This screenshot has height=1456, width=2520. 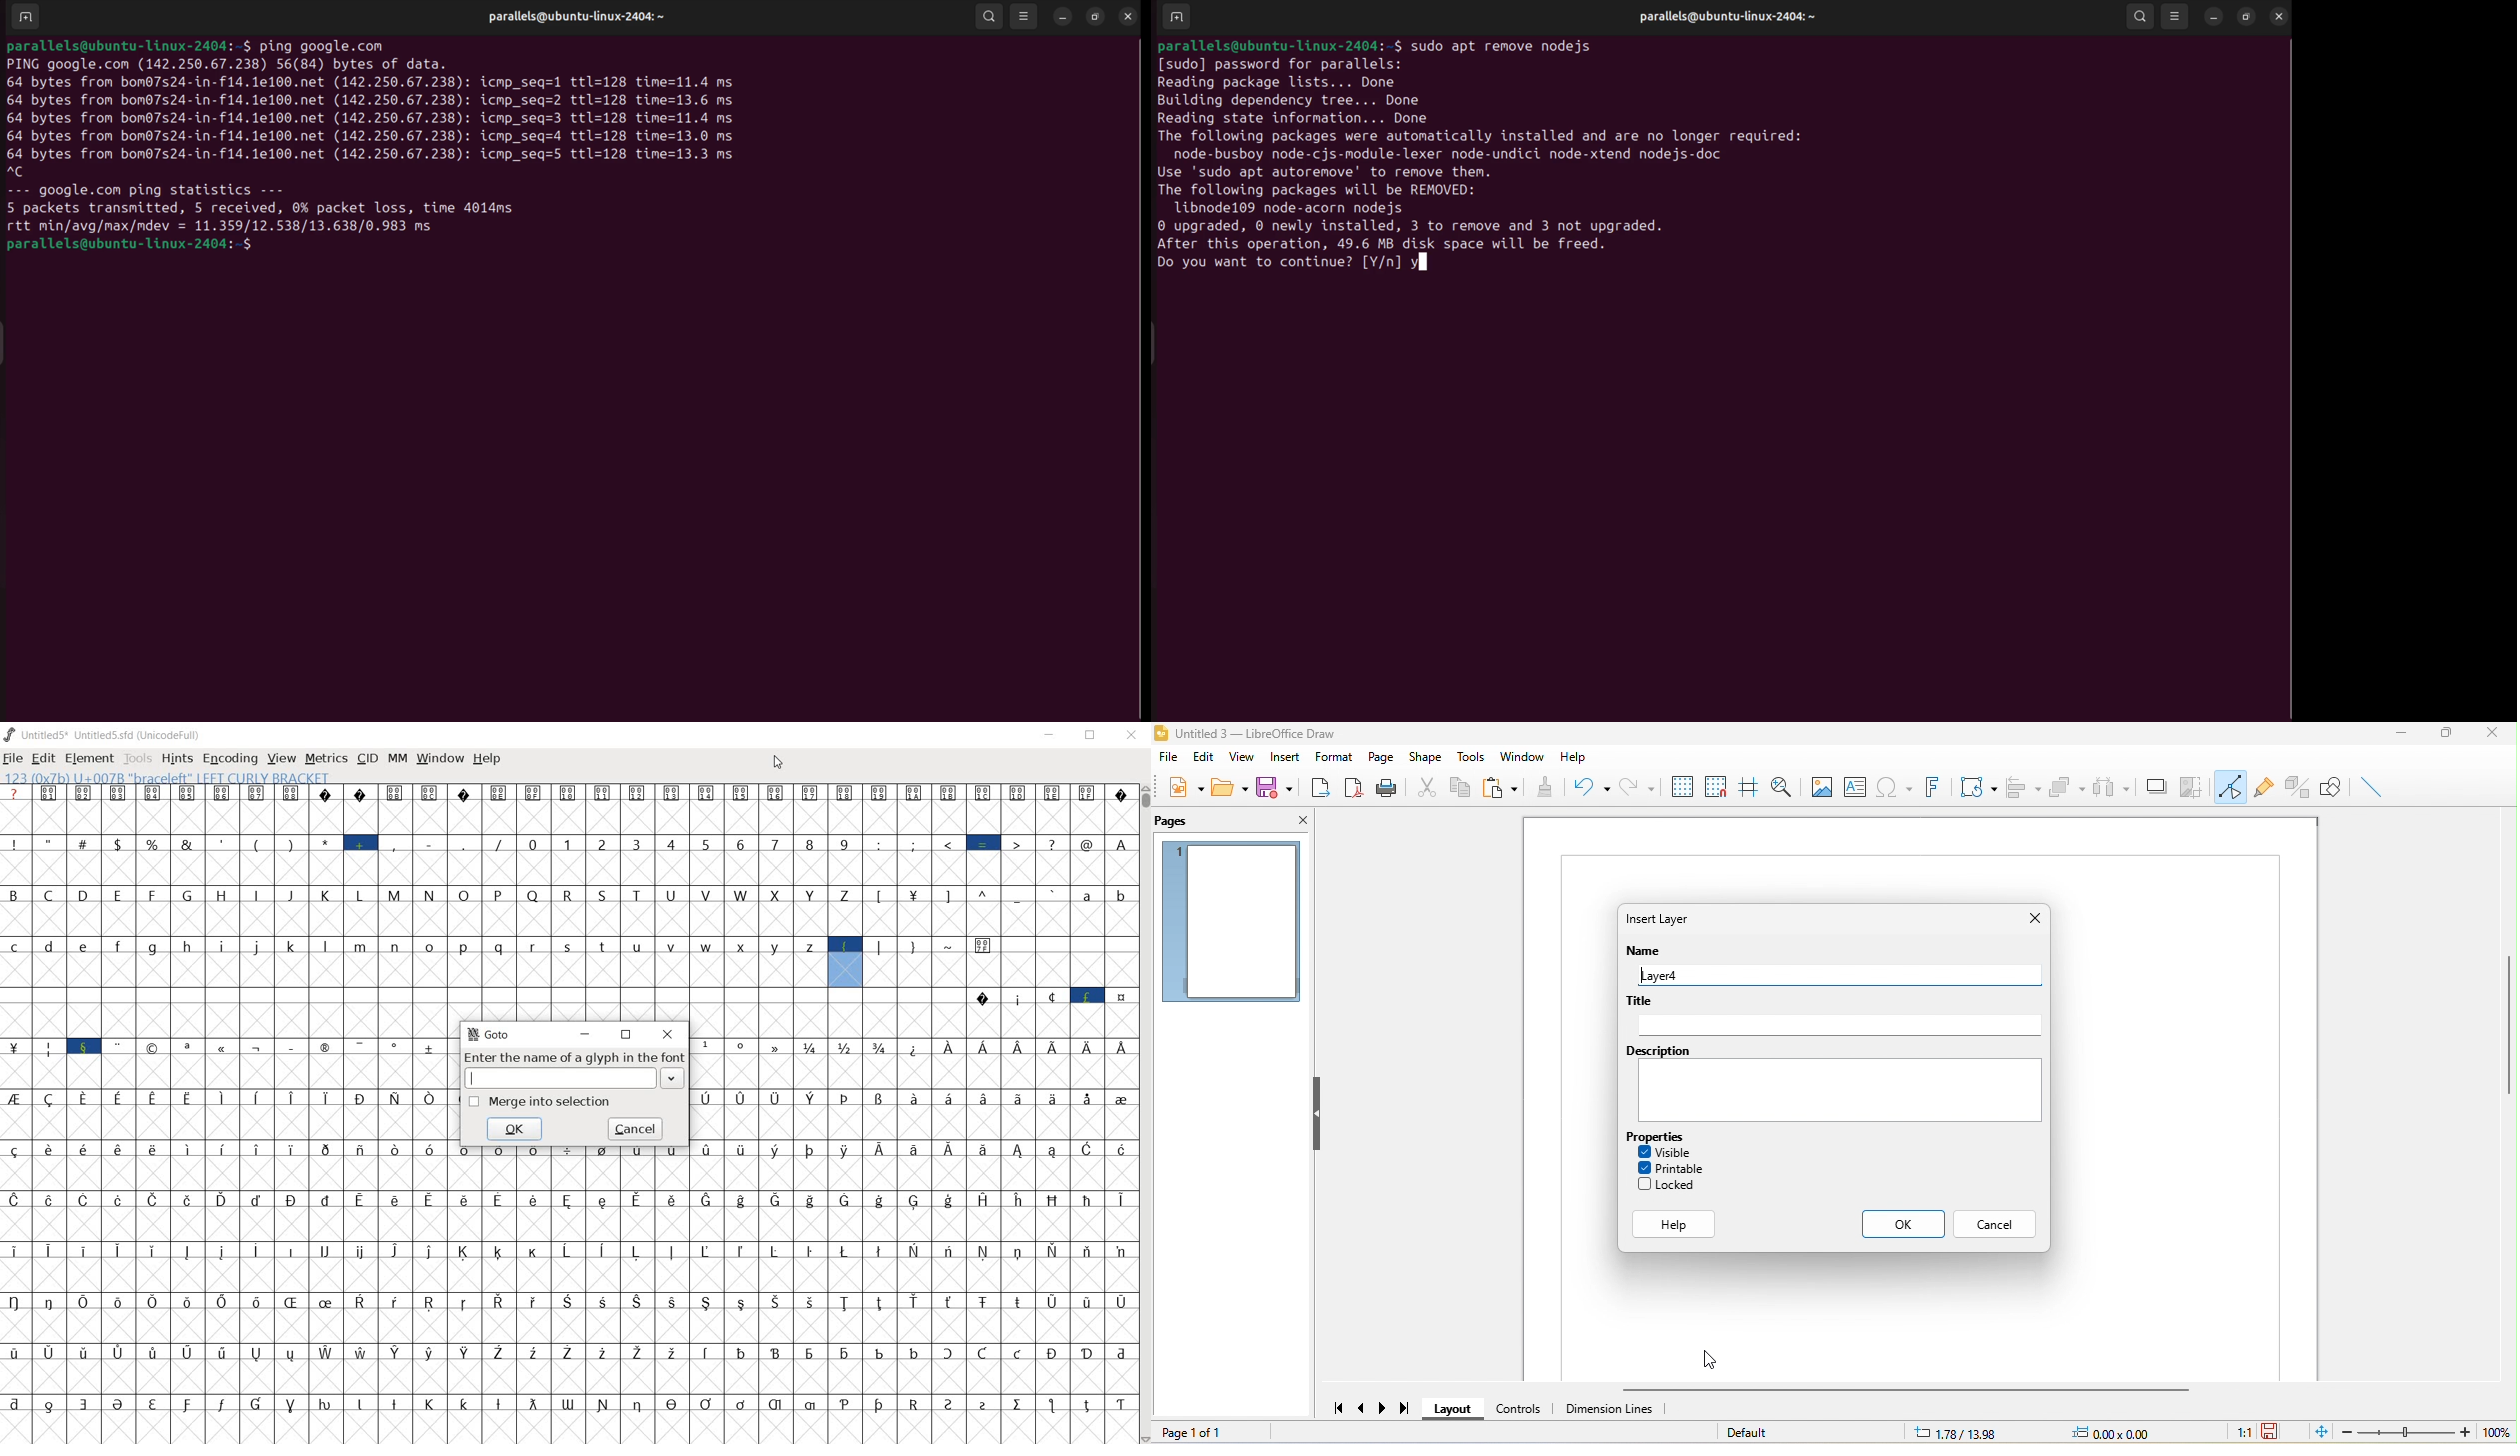 What do you see at coordinates (601, 156) in the screenshot?
I see `ttl 128` at bounding box center [601, 156].